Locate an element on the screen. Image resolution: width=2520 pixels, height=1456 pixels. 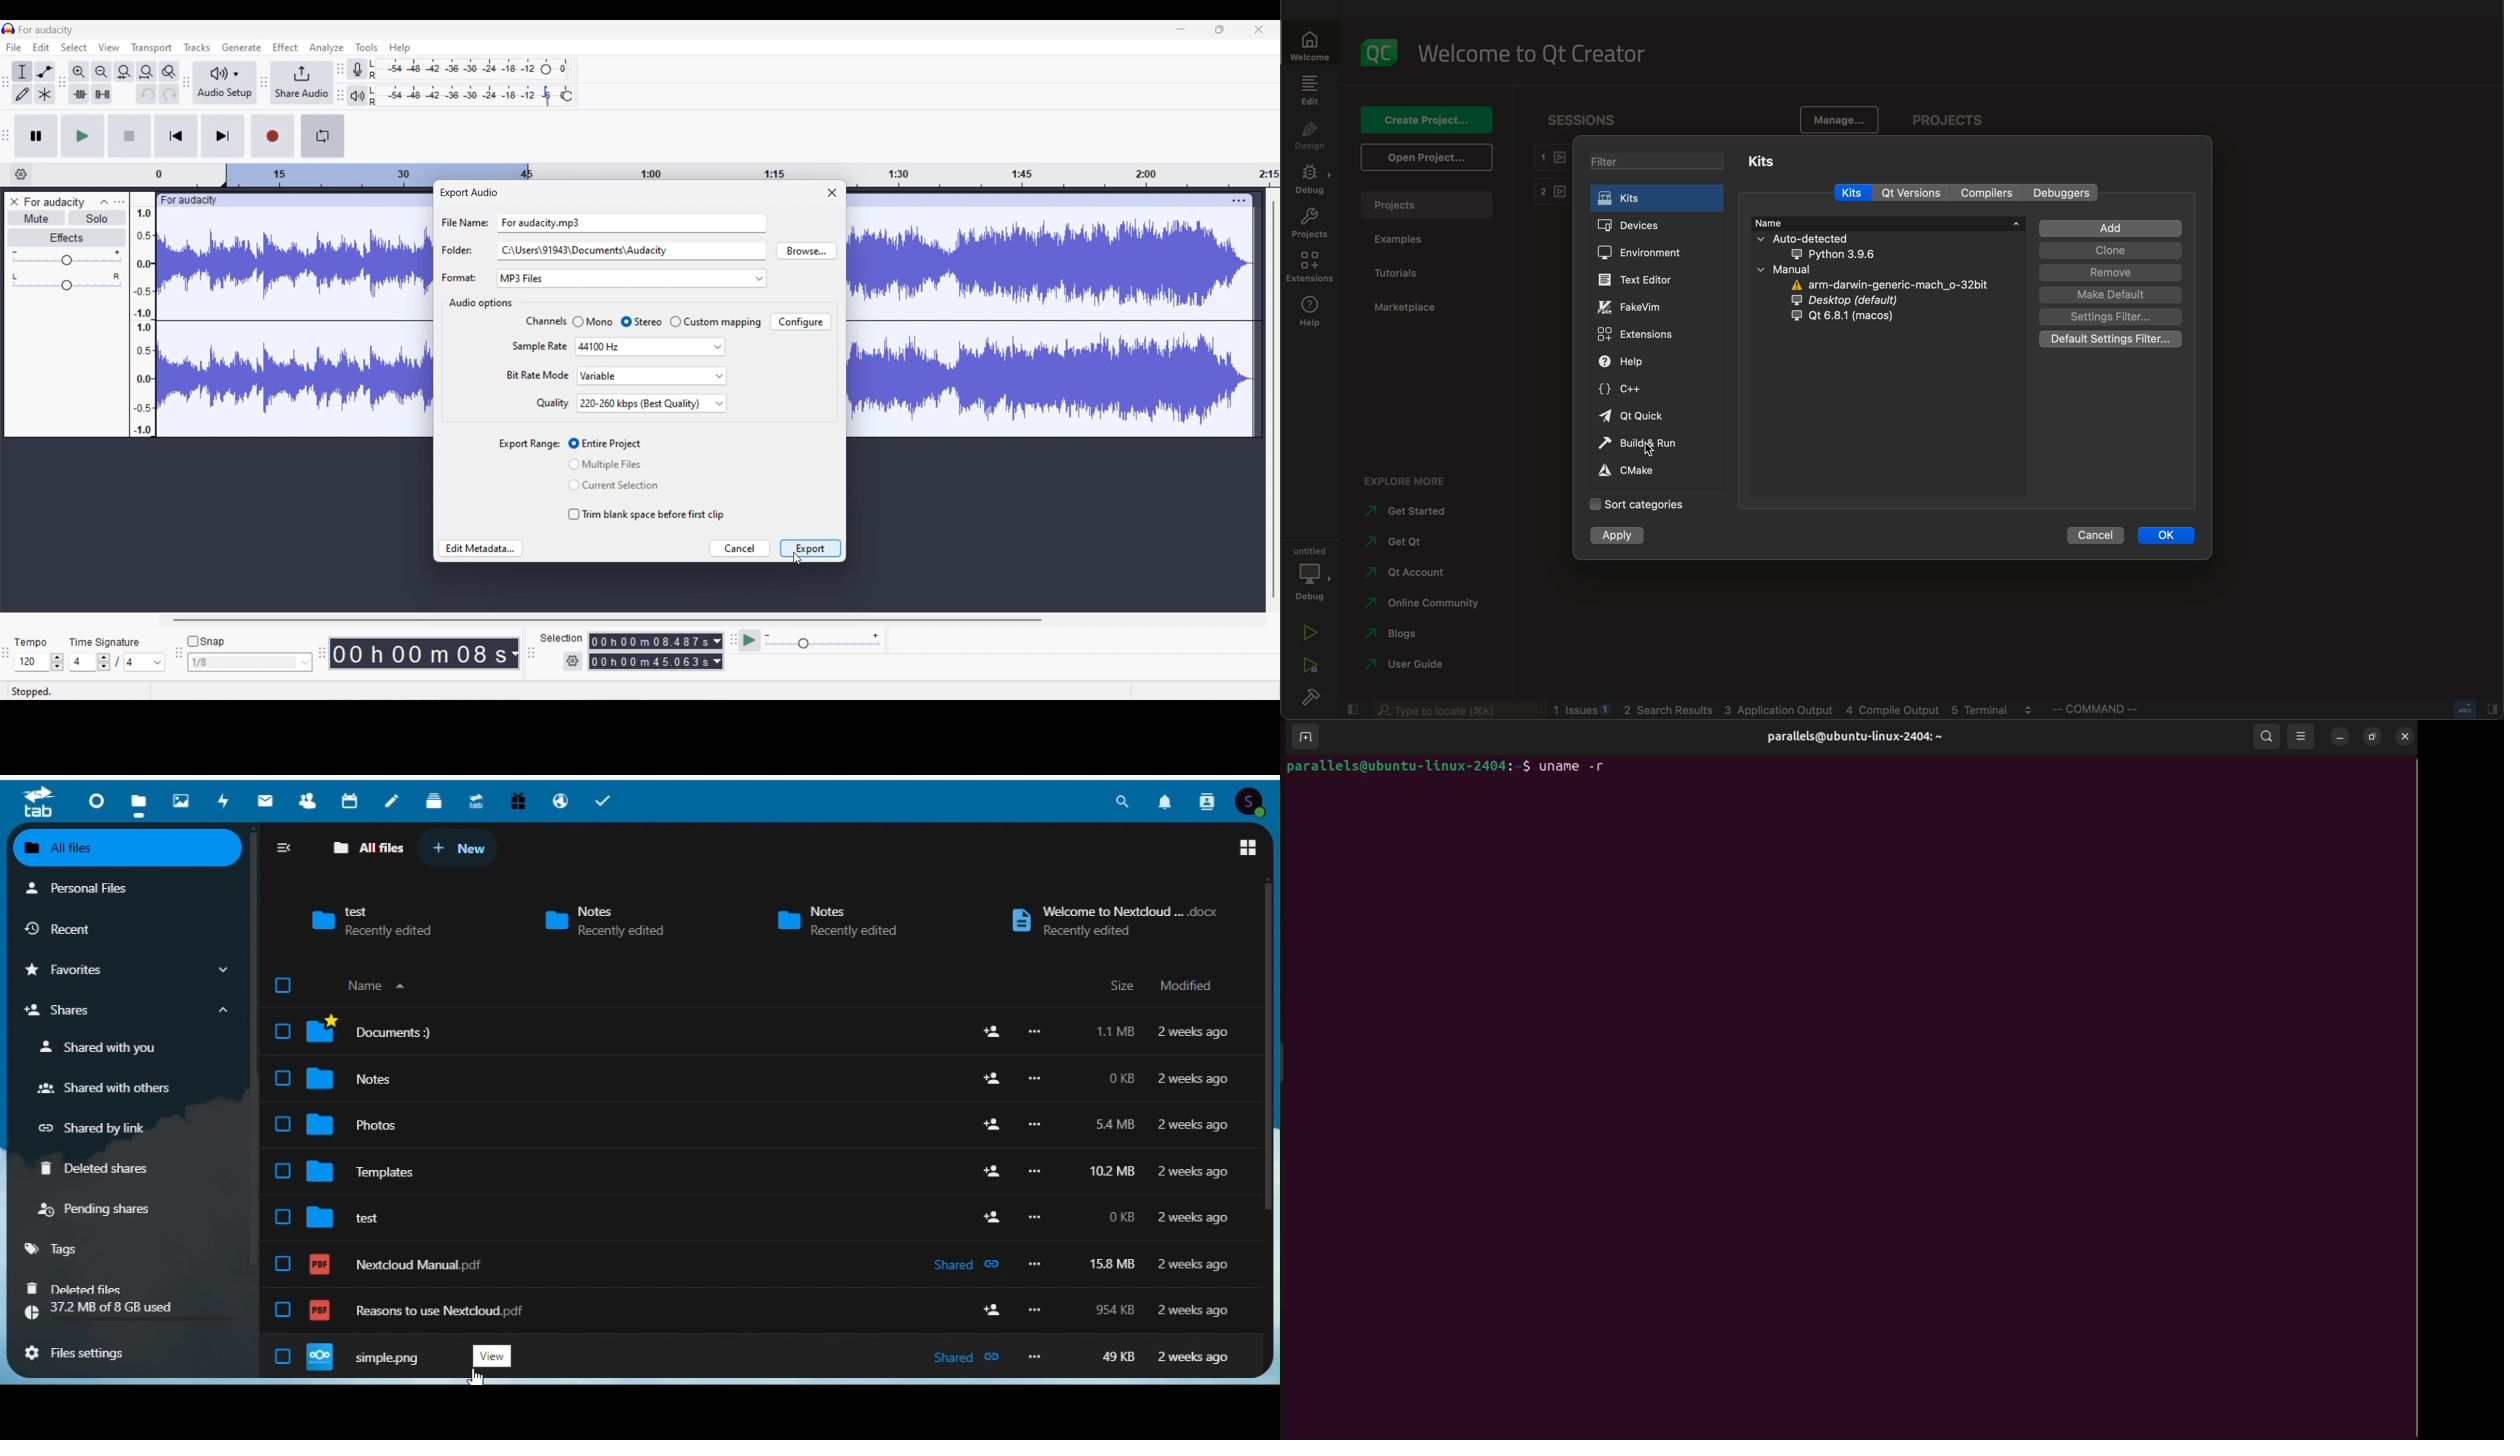
Indicates selection duration is located at coordinates (561, 638).